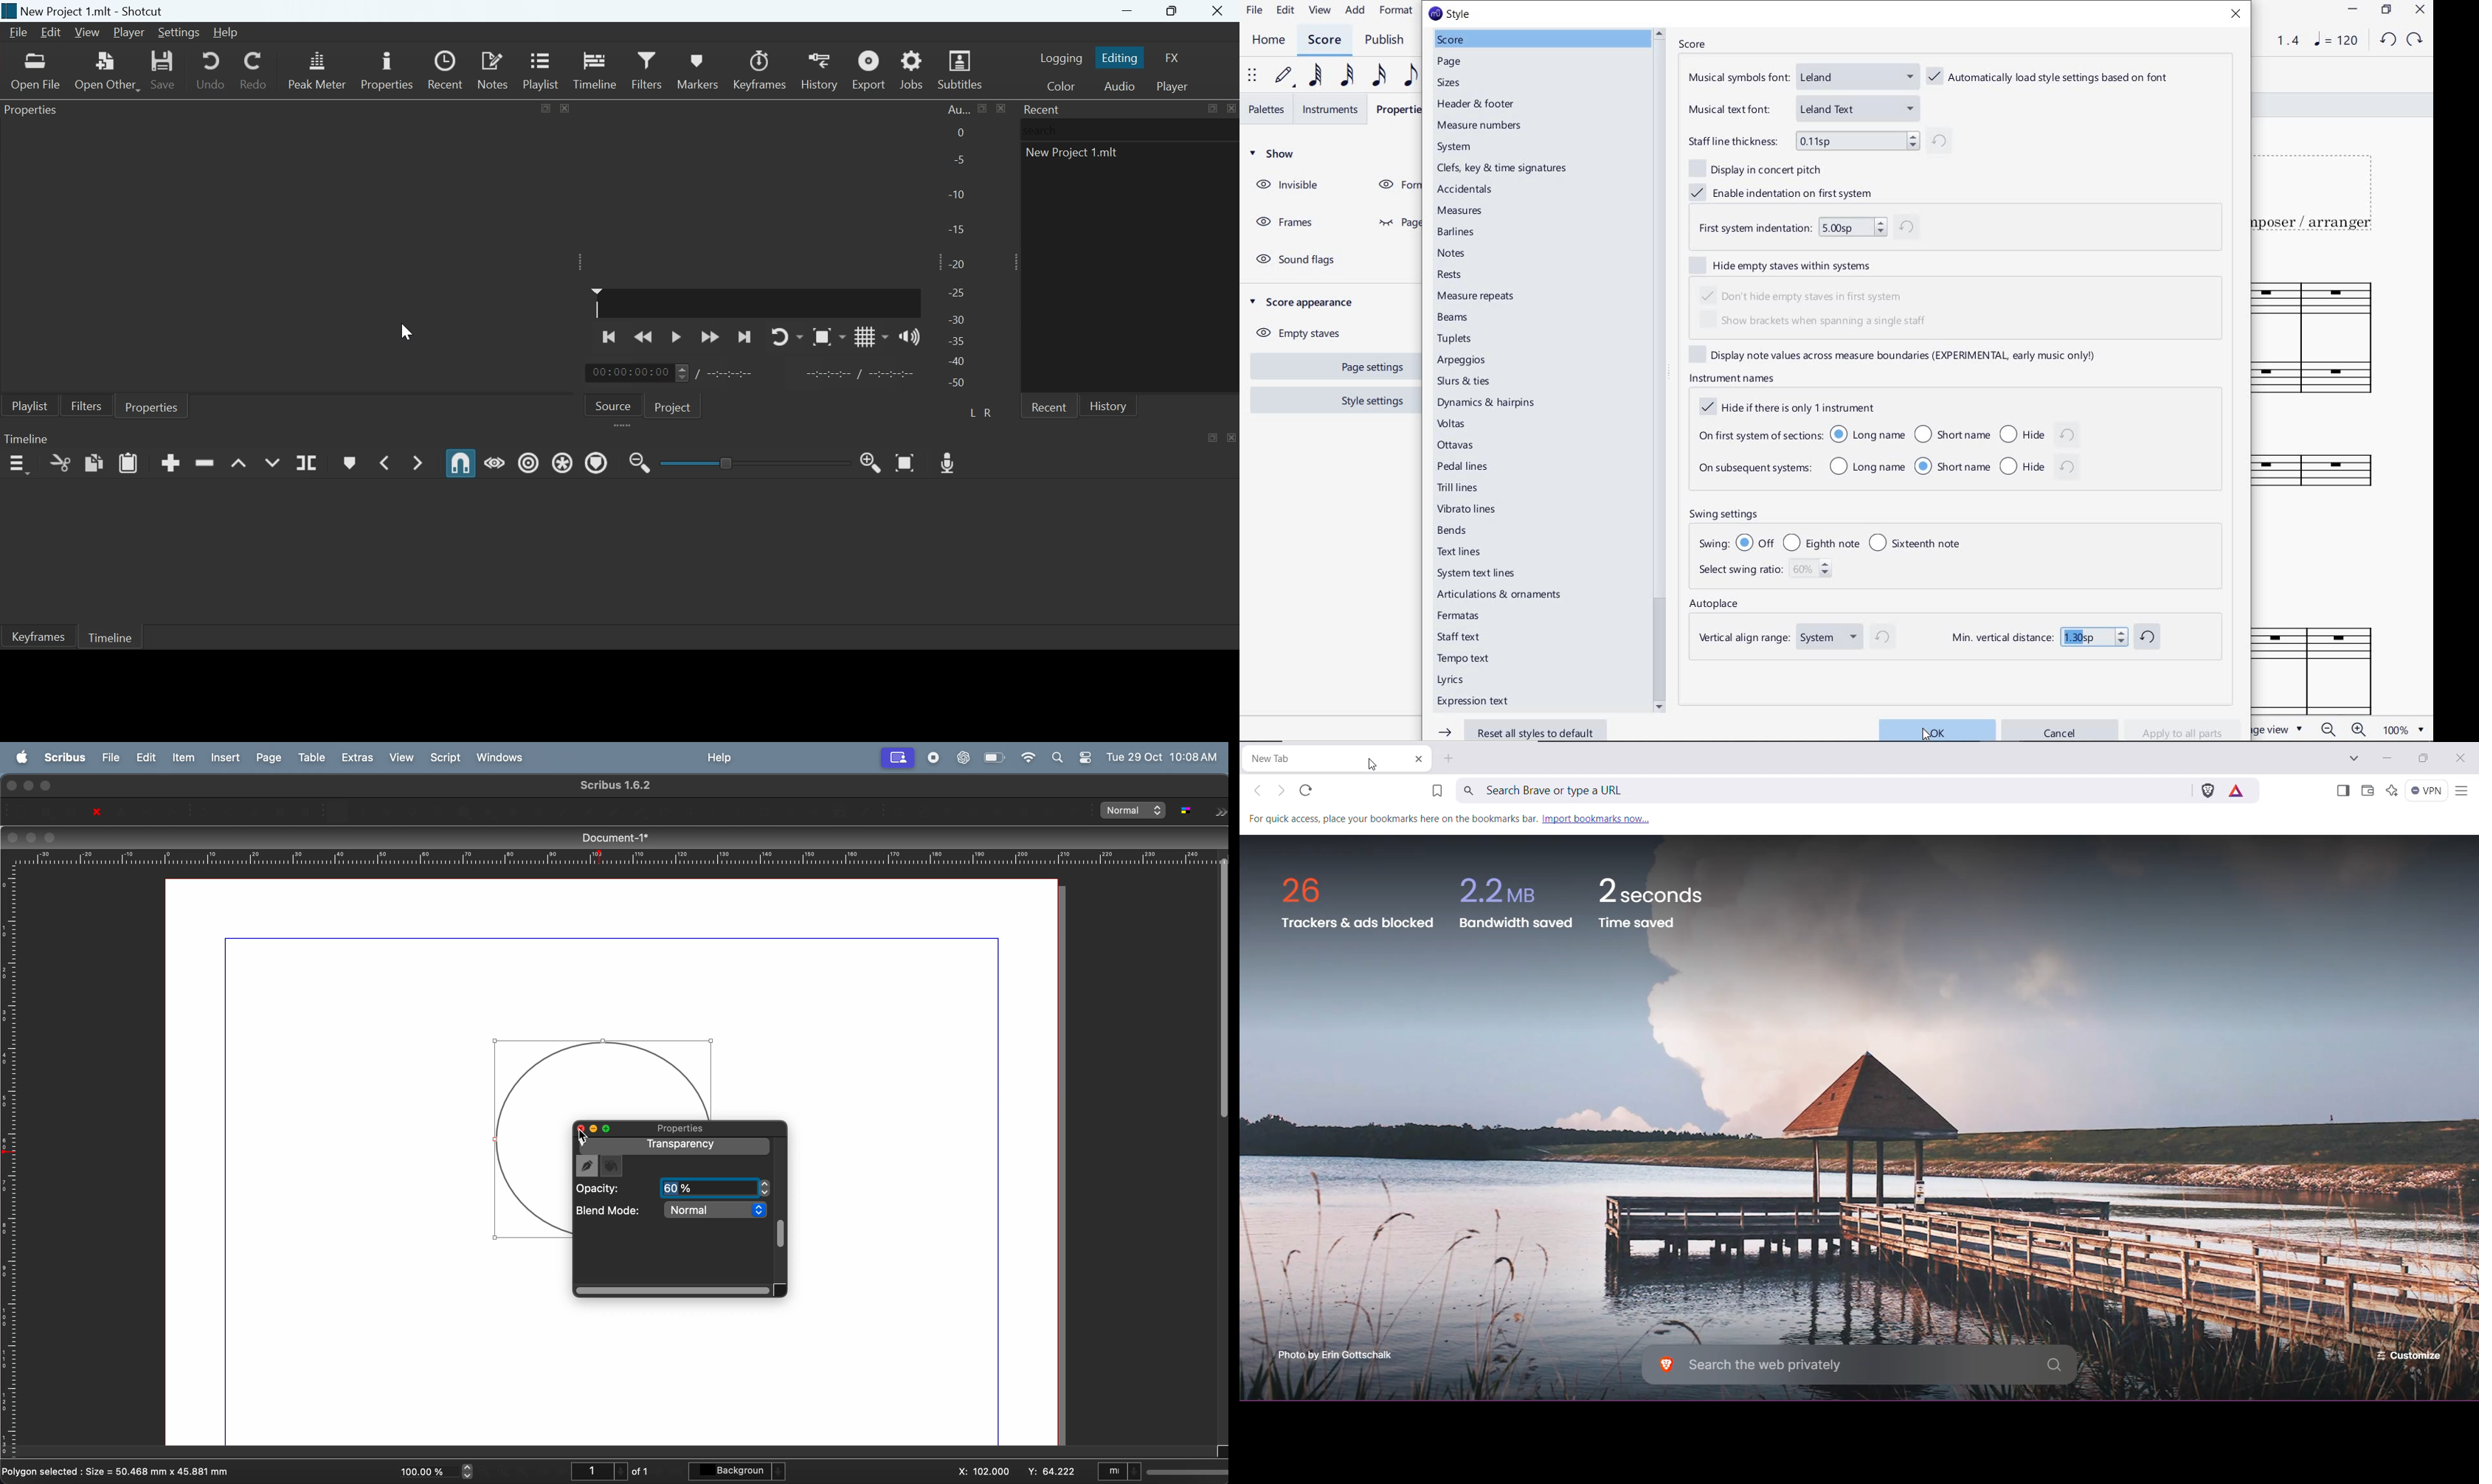 The width and height of the screenshot is (2492, 1484). What do you see at coordinates (1289, 186) in the screenshot?
I see `INVISIBLE` at bounding box center [1289, 186].